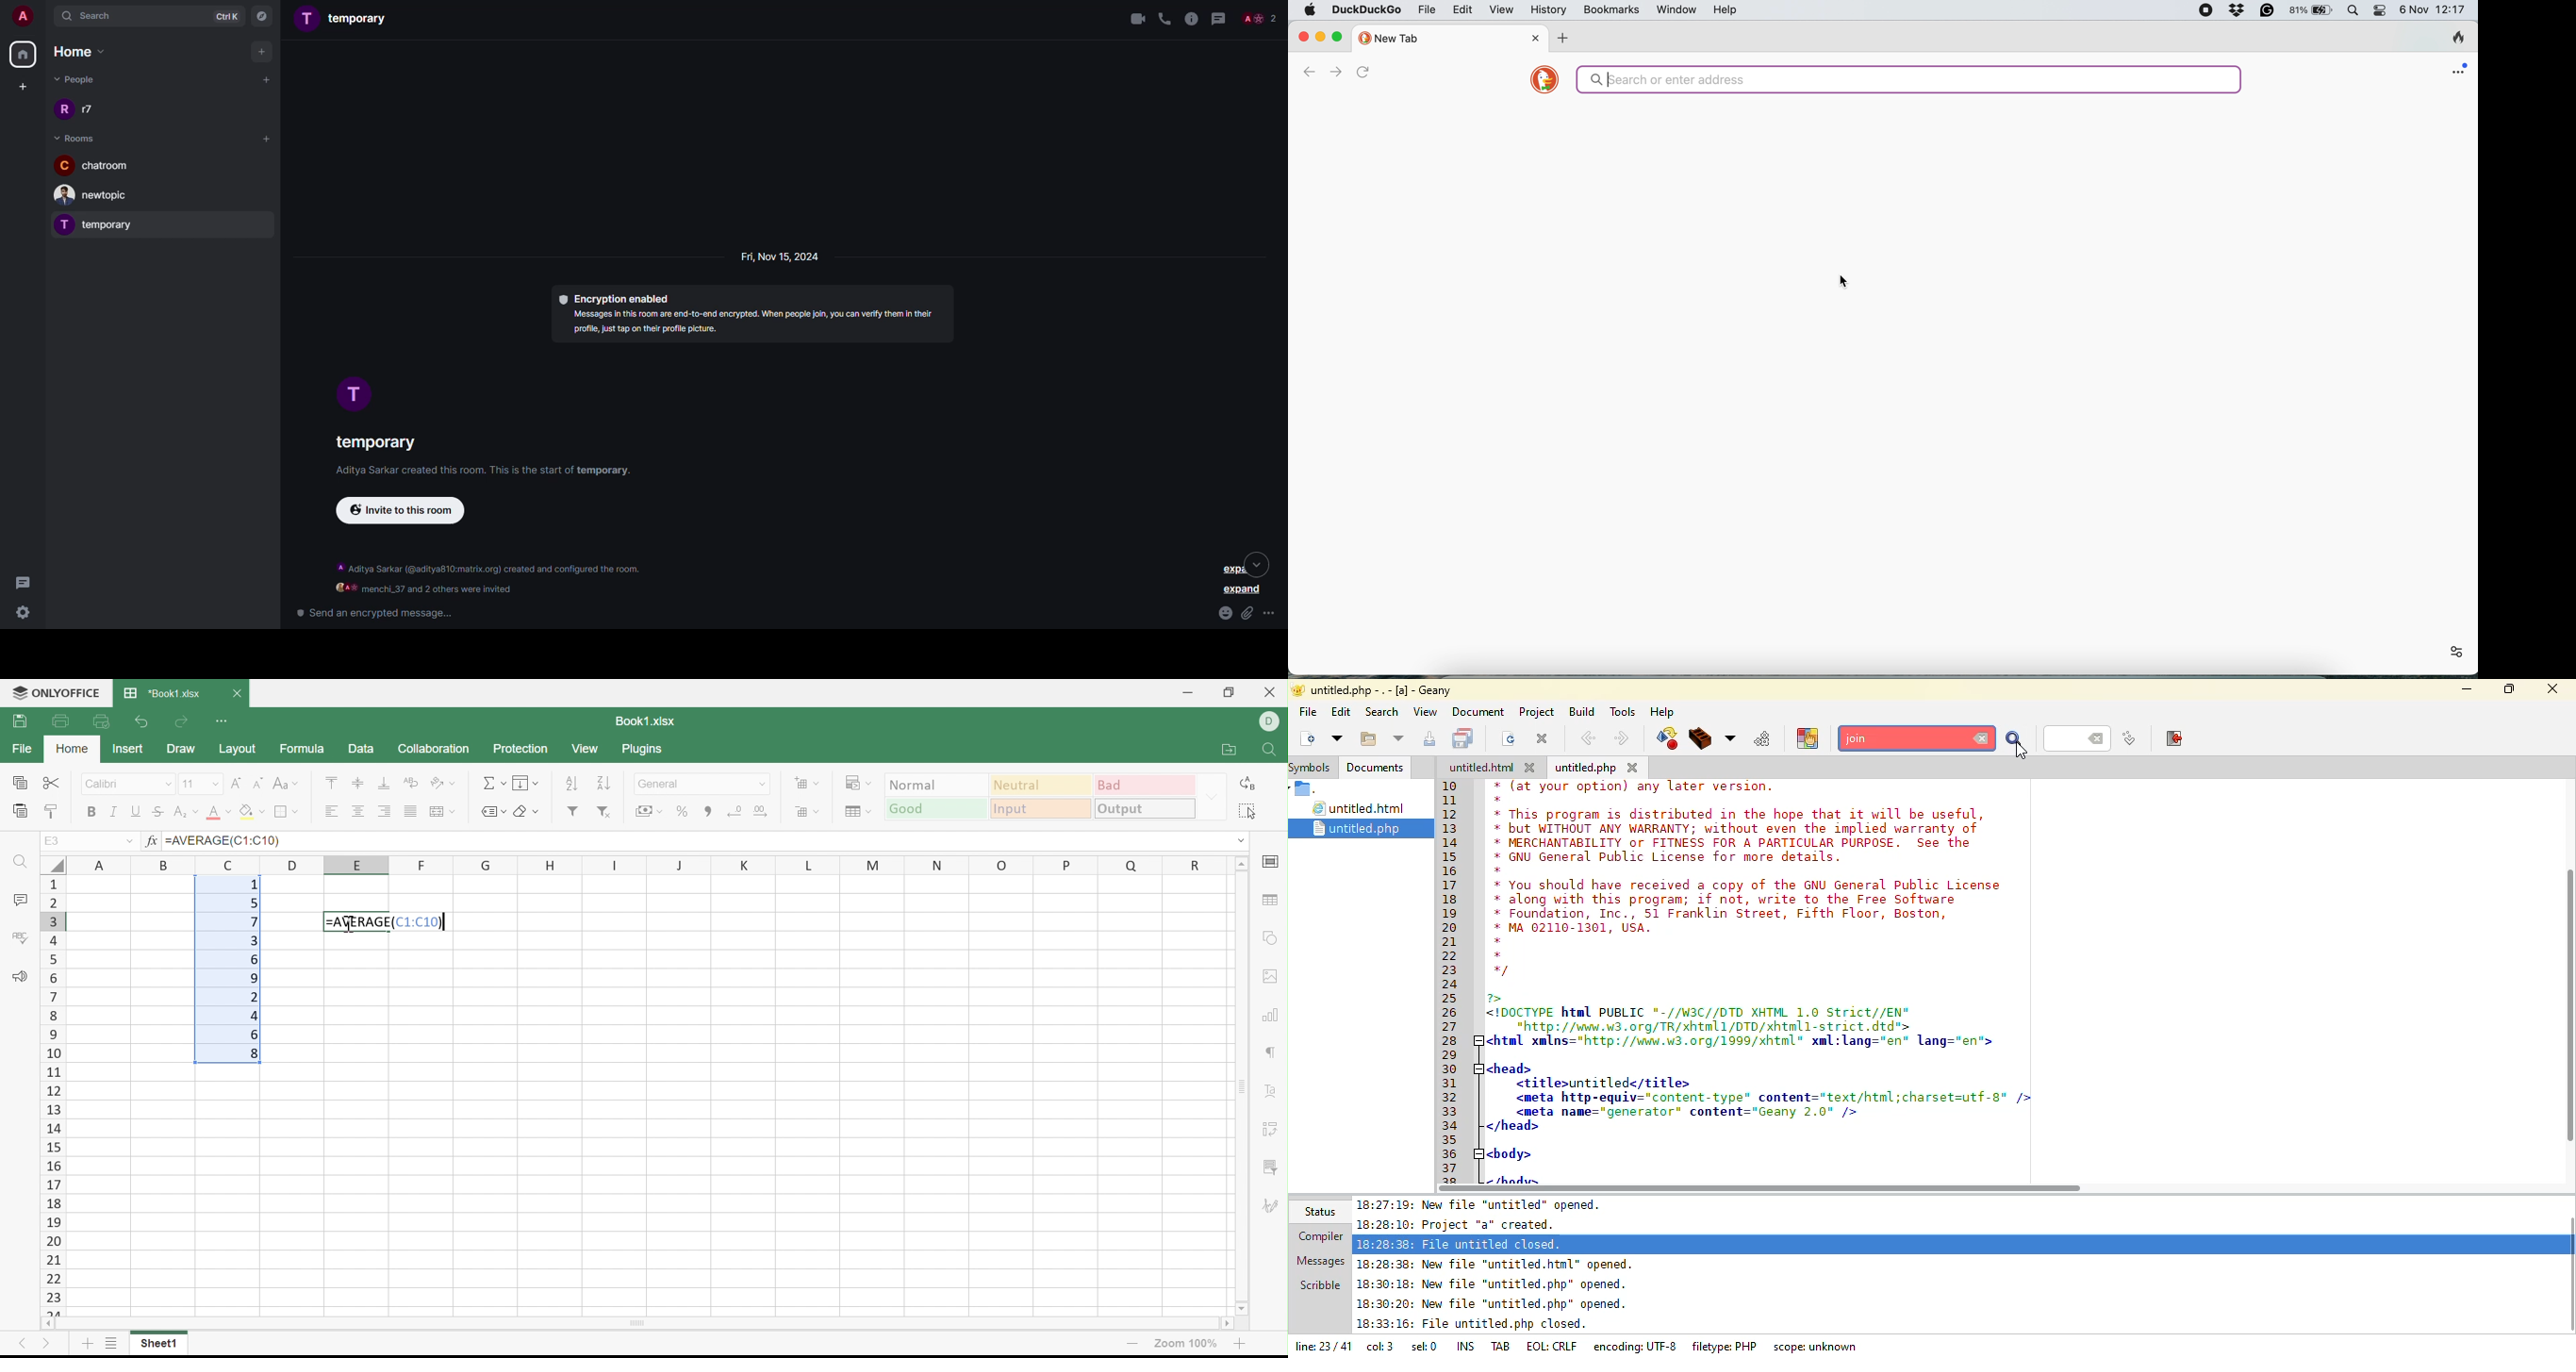 The width and height of the screenshot is (2576, 1372). What do you see at coordinates (374, 443) in the screenshot?
I see `temporary` at bounding box center [374, 443].